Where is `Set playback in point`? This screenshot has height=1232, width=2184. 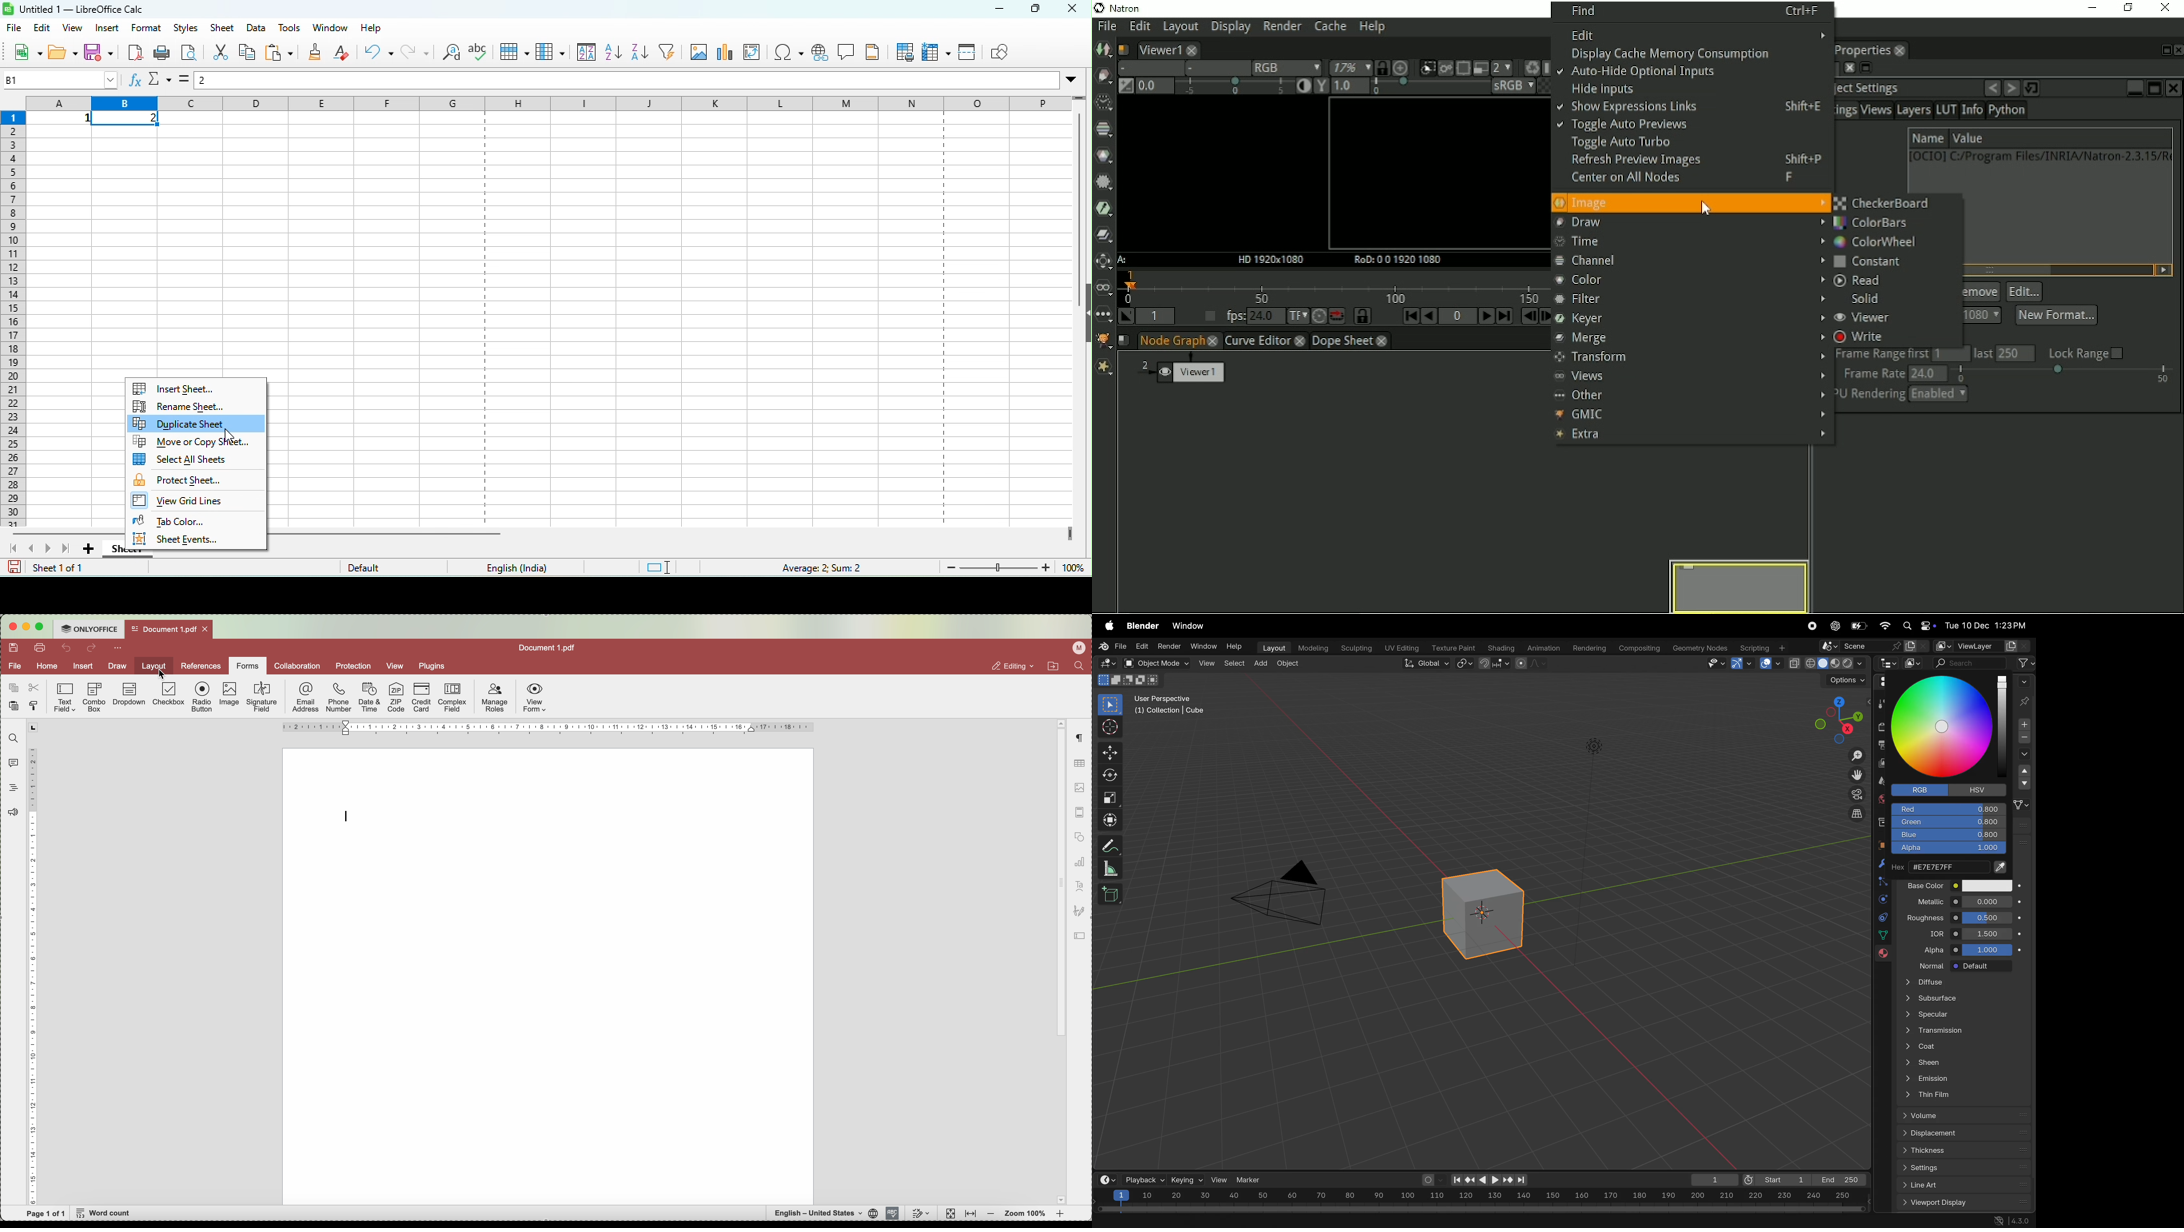
Set playback in point is located at coordinates (1127, 317).